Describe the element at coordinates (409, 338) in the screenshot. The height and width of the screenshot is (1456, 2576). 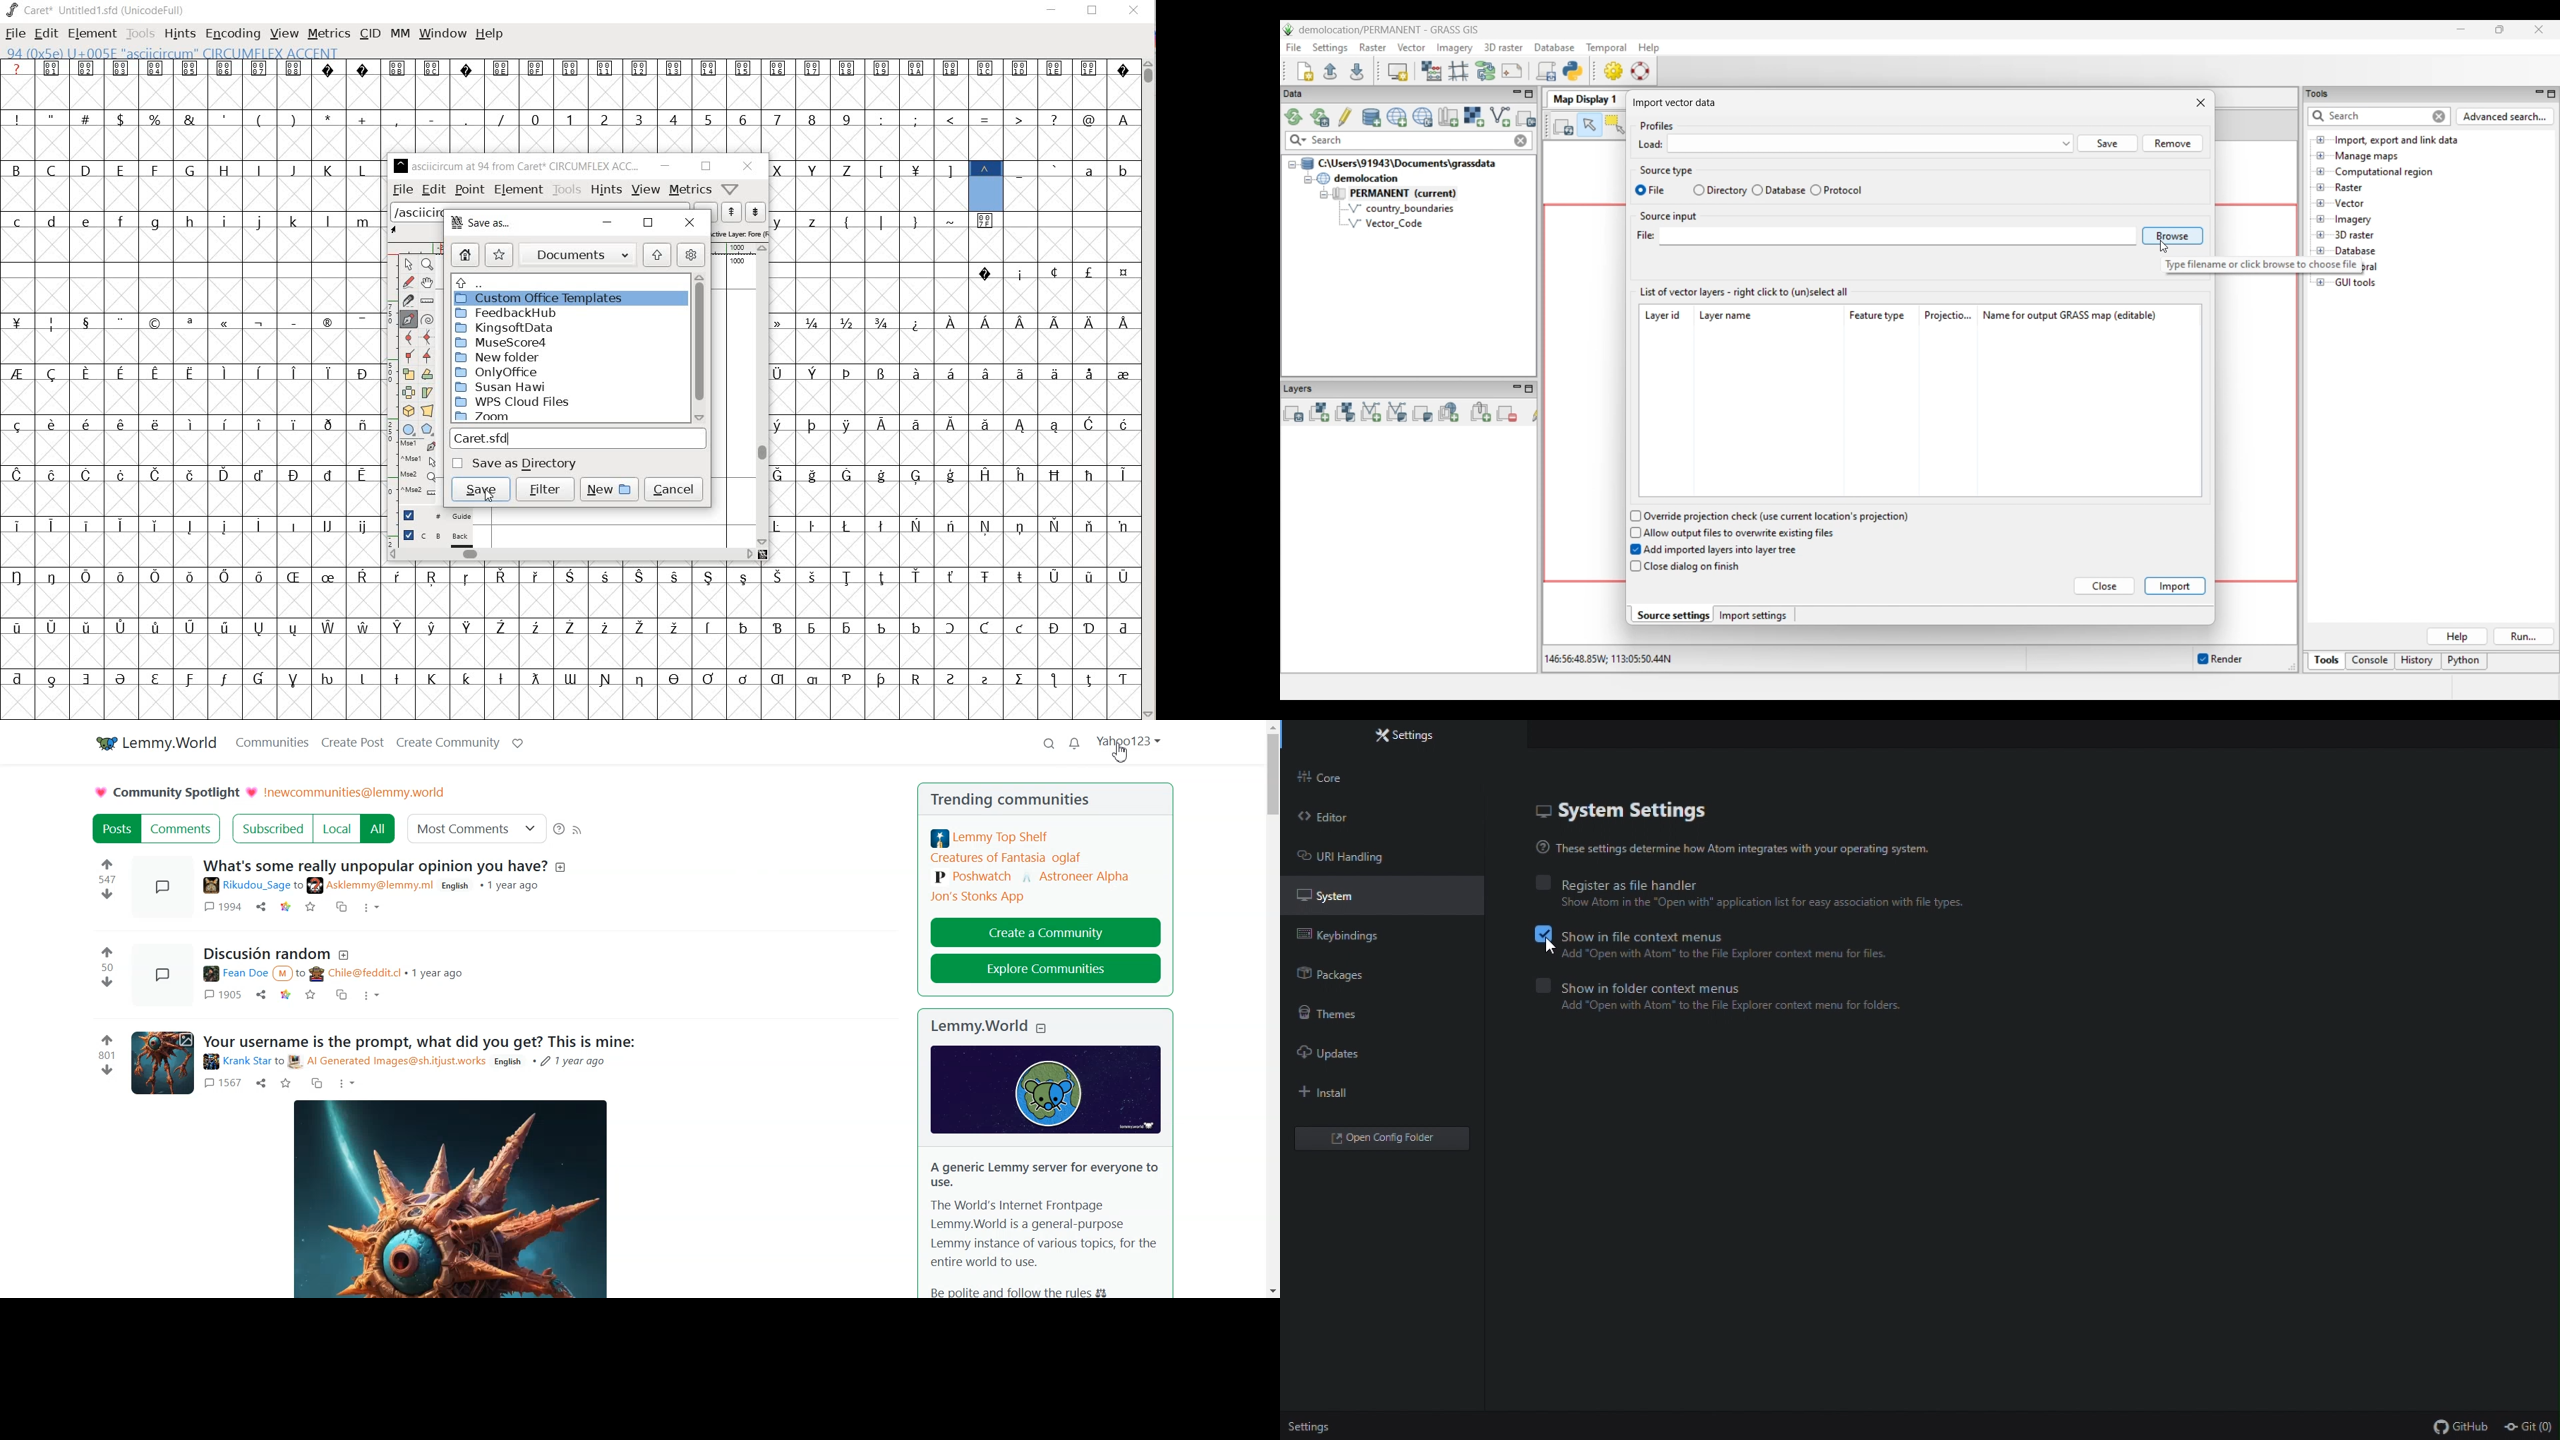
I see `add a curve point` at that location.